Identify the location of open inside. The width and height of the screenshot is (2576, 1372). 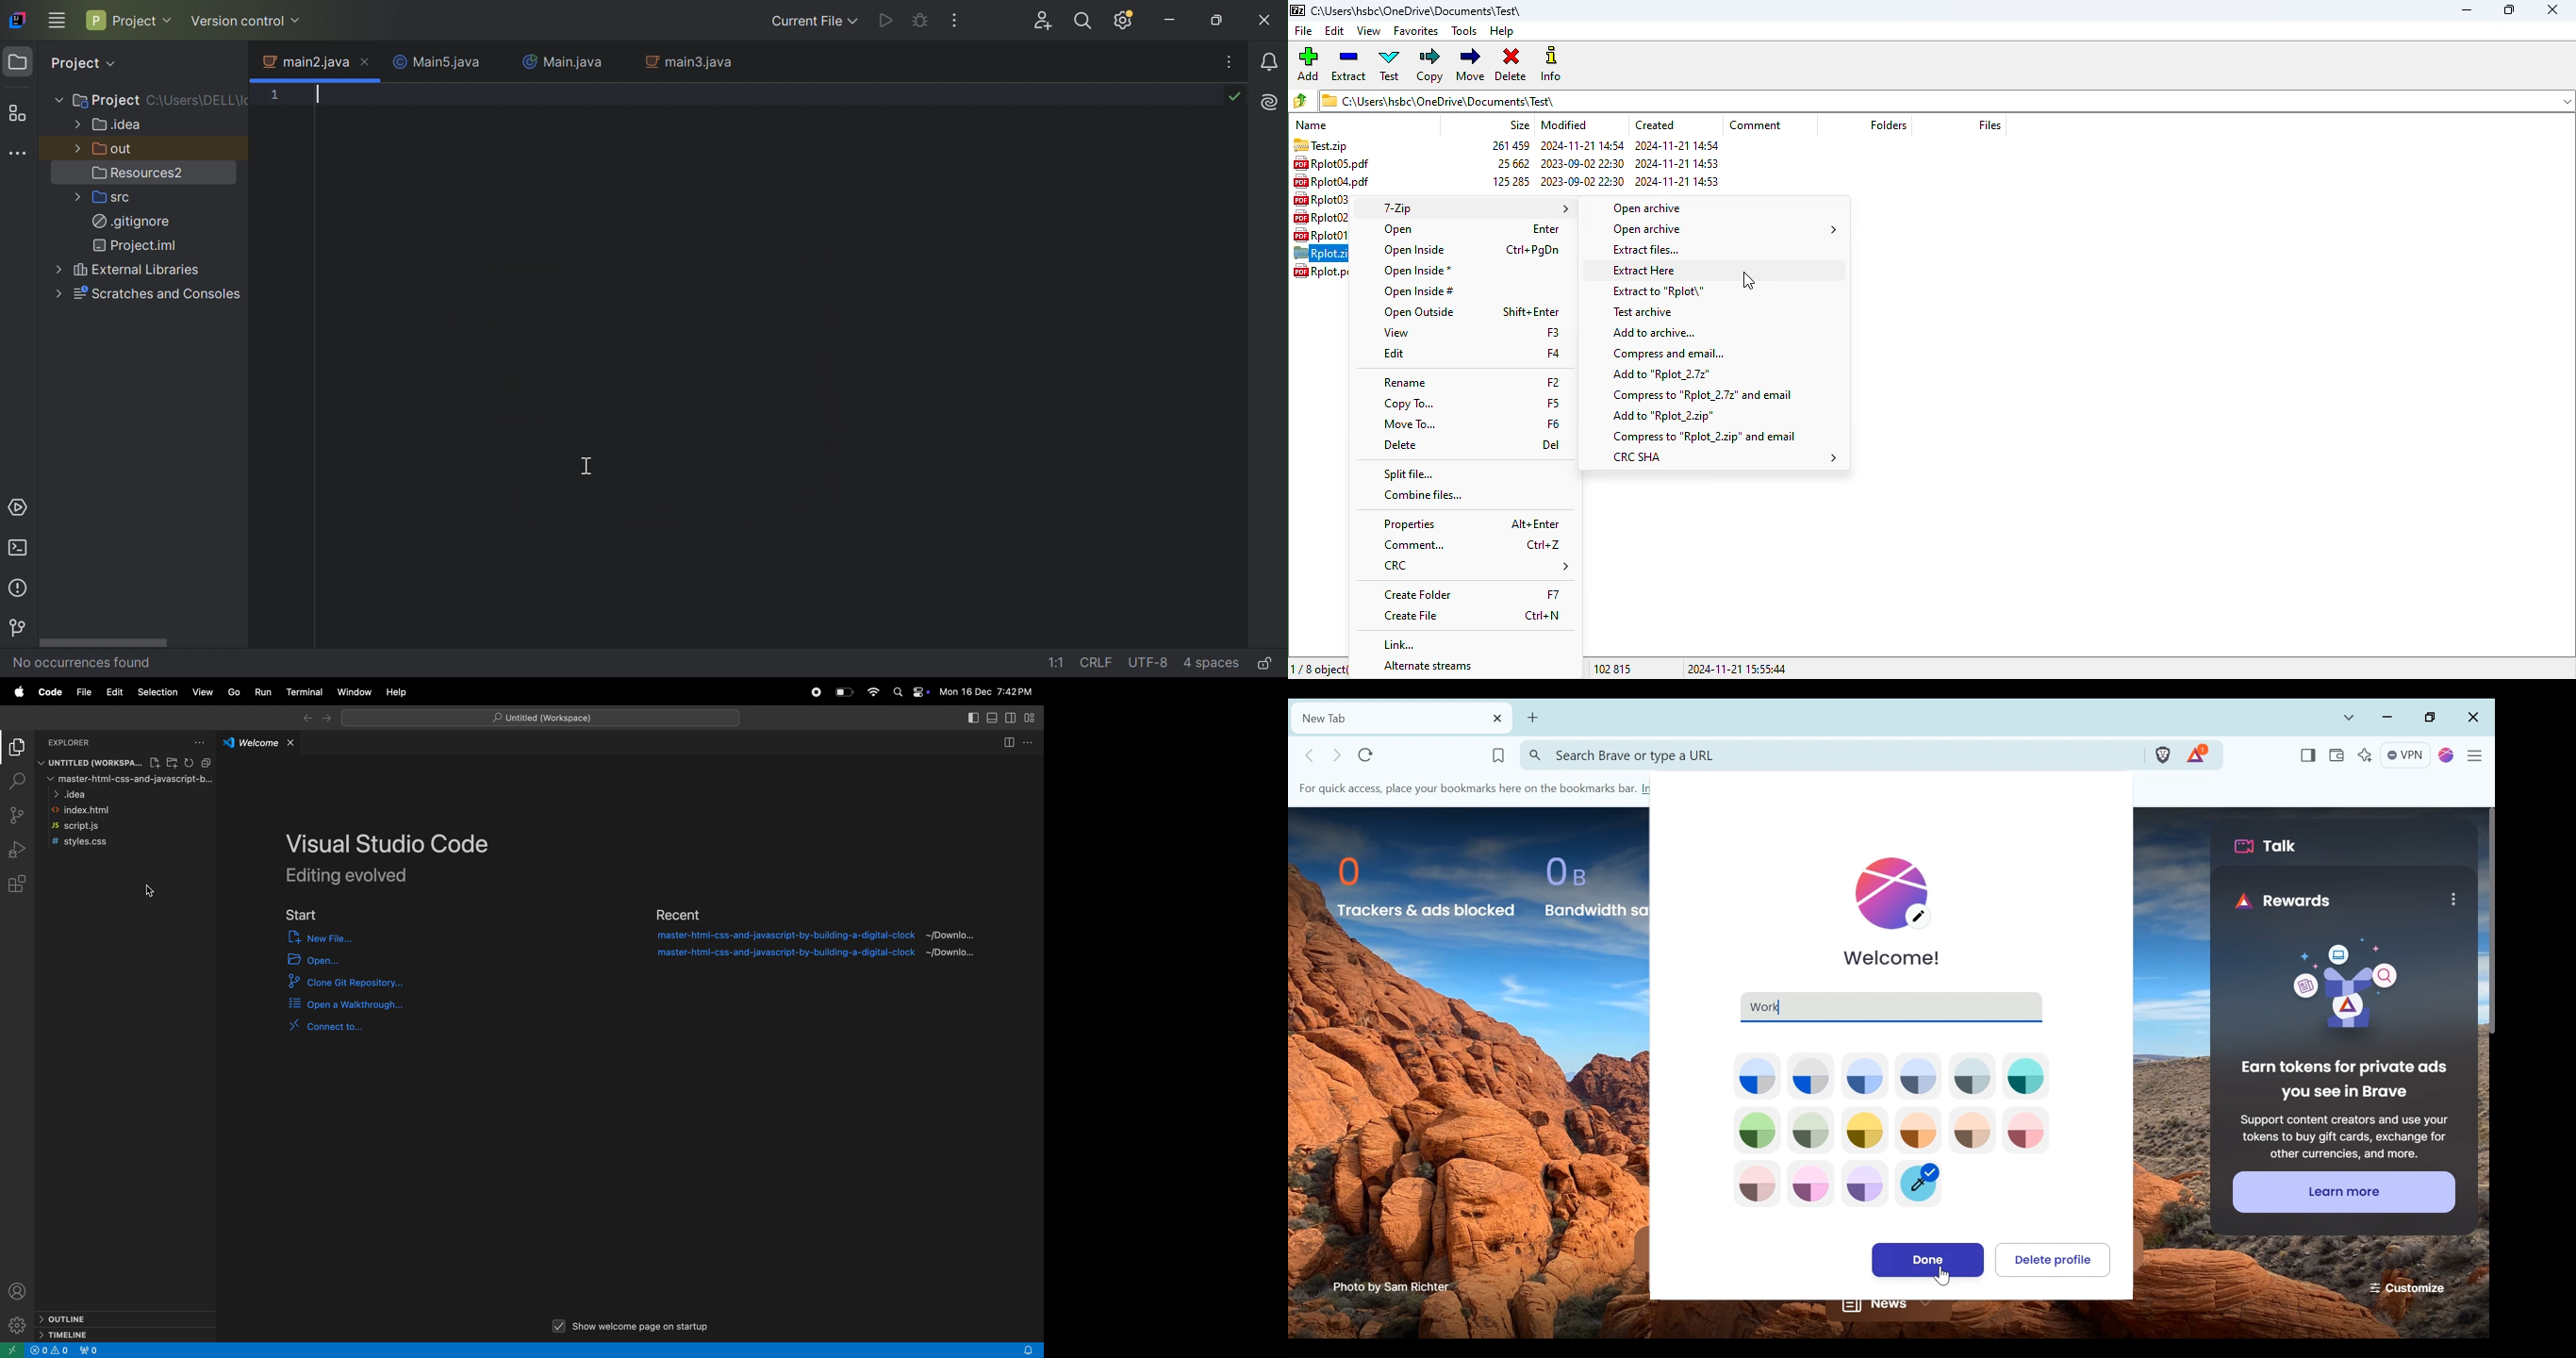
(1414, 250).